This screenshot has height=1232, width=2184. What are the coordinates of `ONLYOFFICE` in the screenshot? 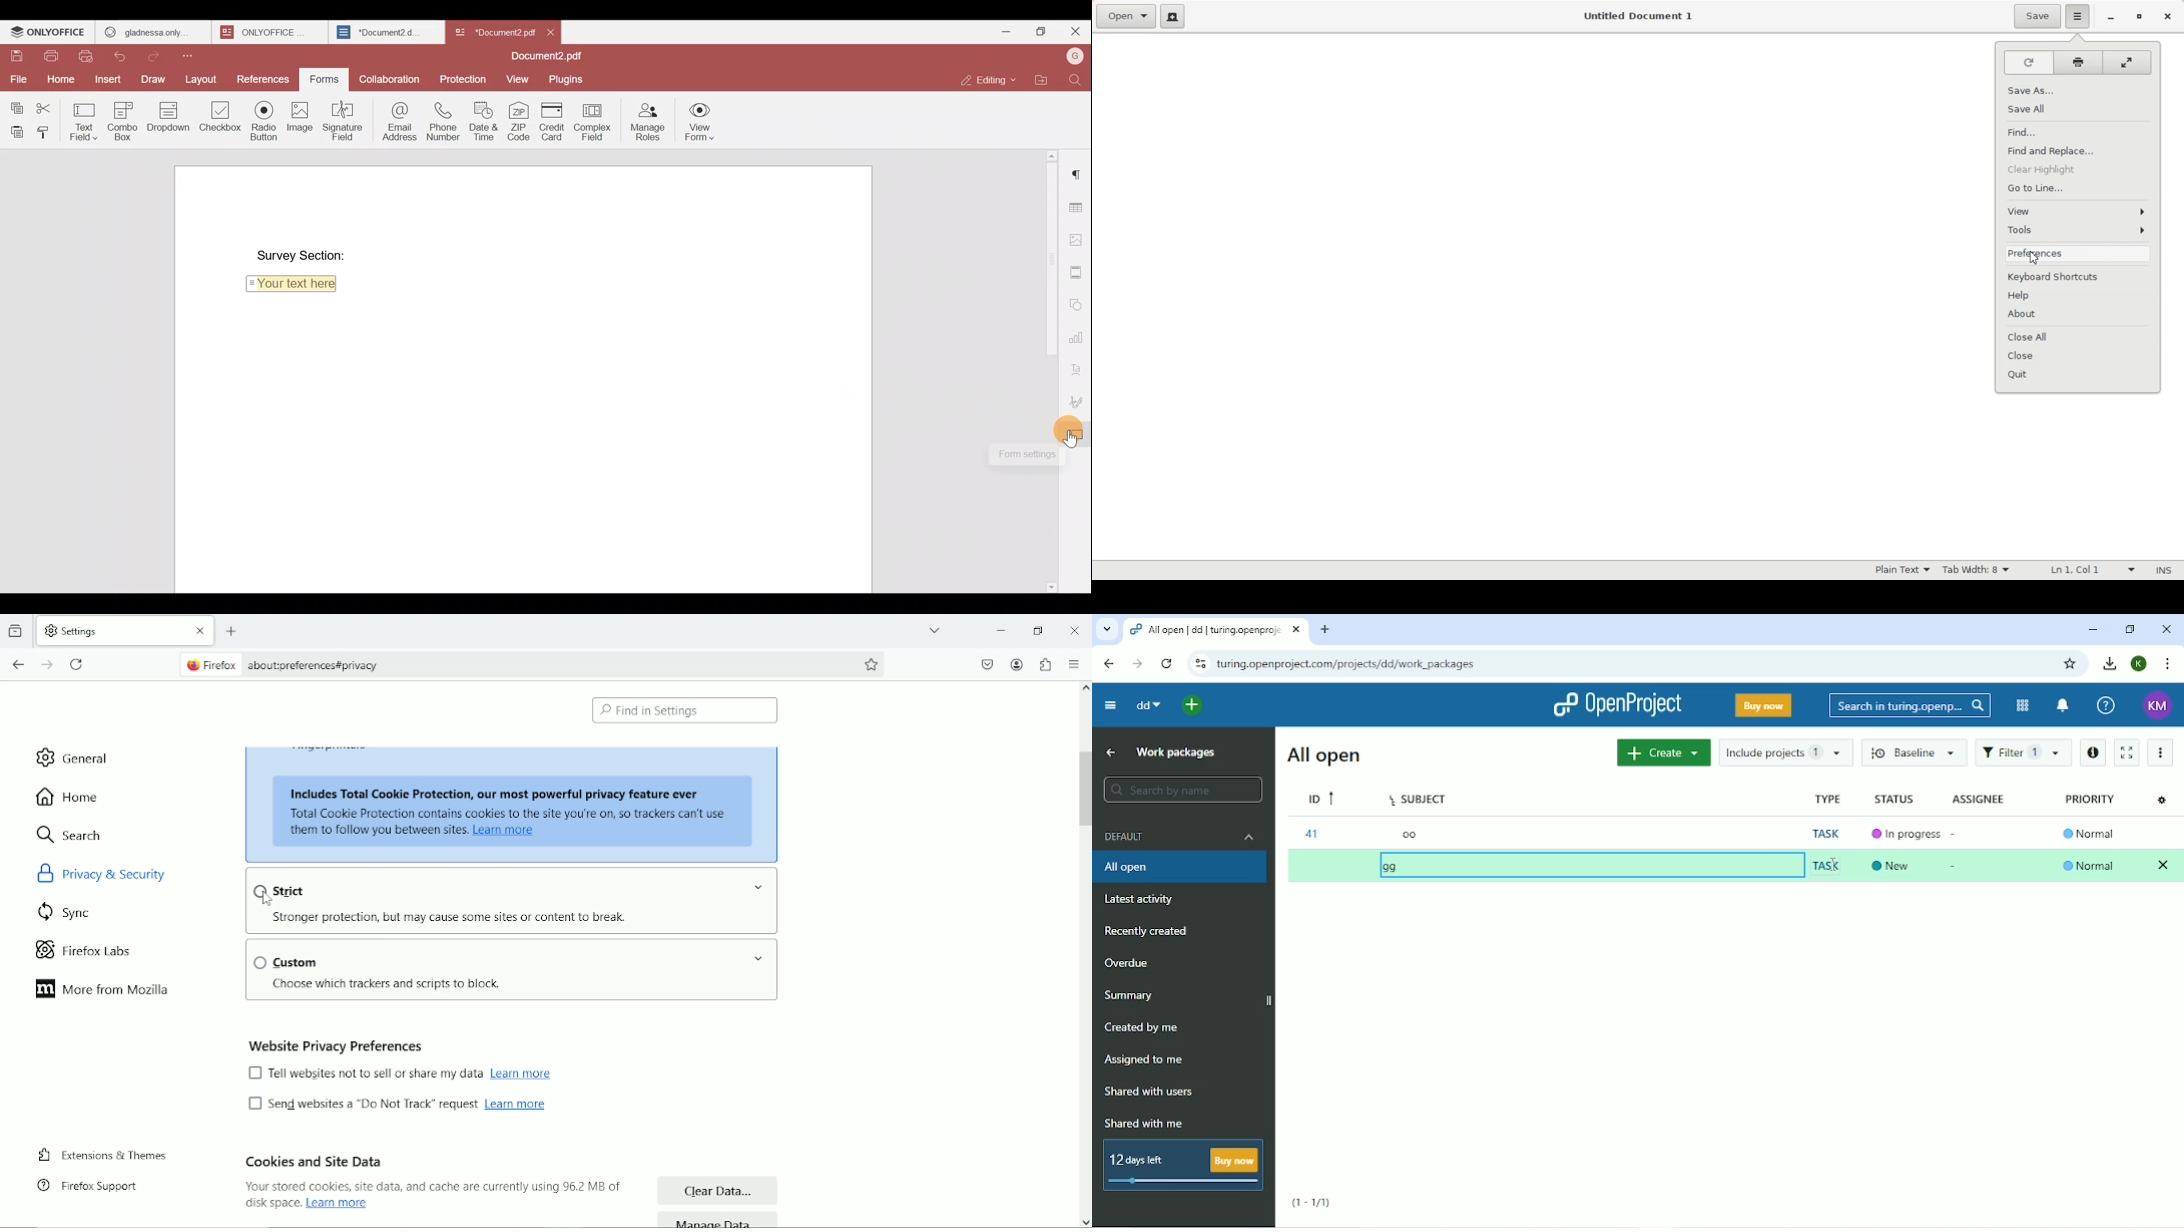 It's located at (48, 32).